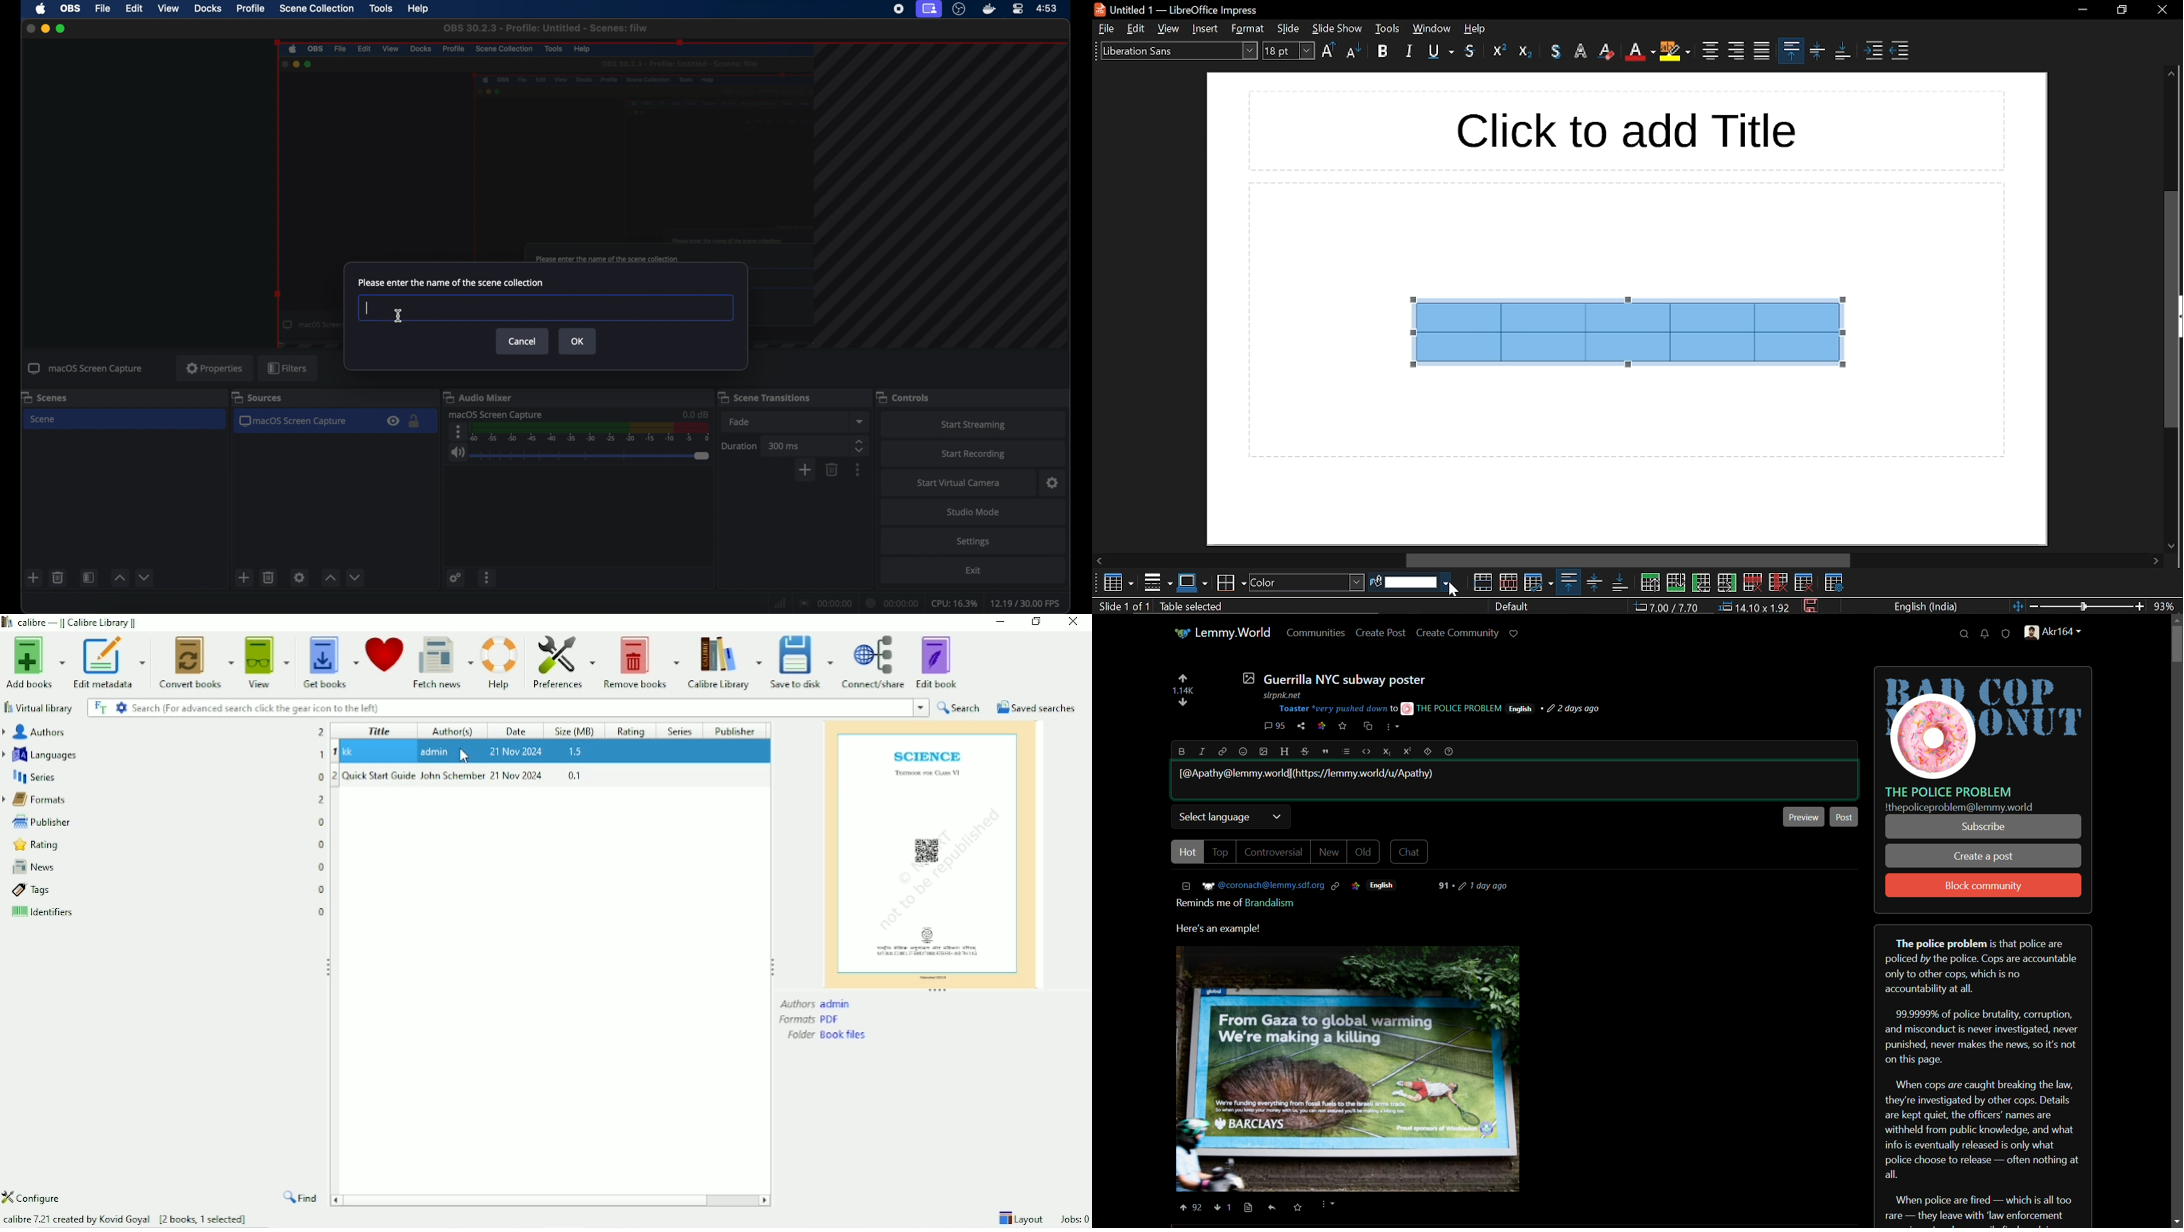 Image resolution: width=2184 pixels, height=1232 pixels. Describe the element at coordinates (1290, 28) in the screenshot. I see `slide` at that location.